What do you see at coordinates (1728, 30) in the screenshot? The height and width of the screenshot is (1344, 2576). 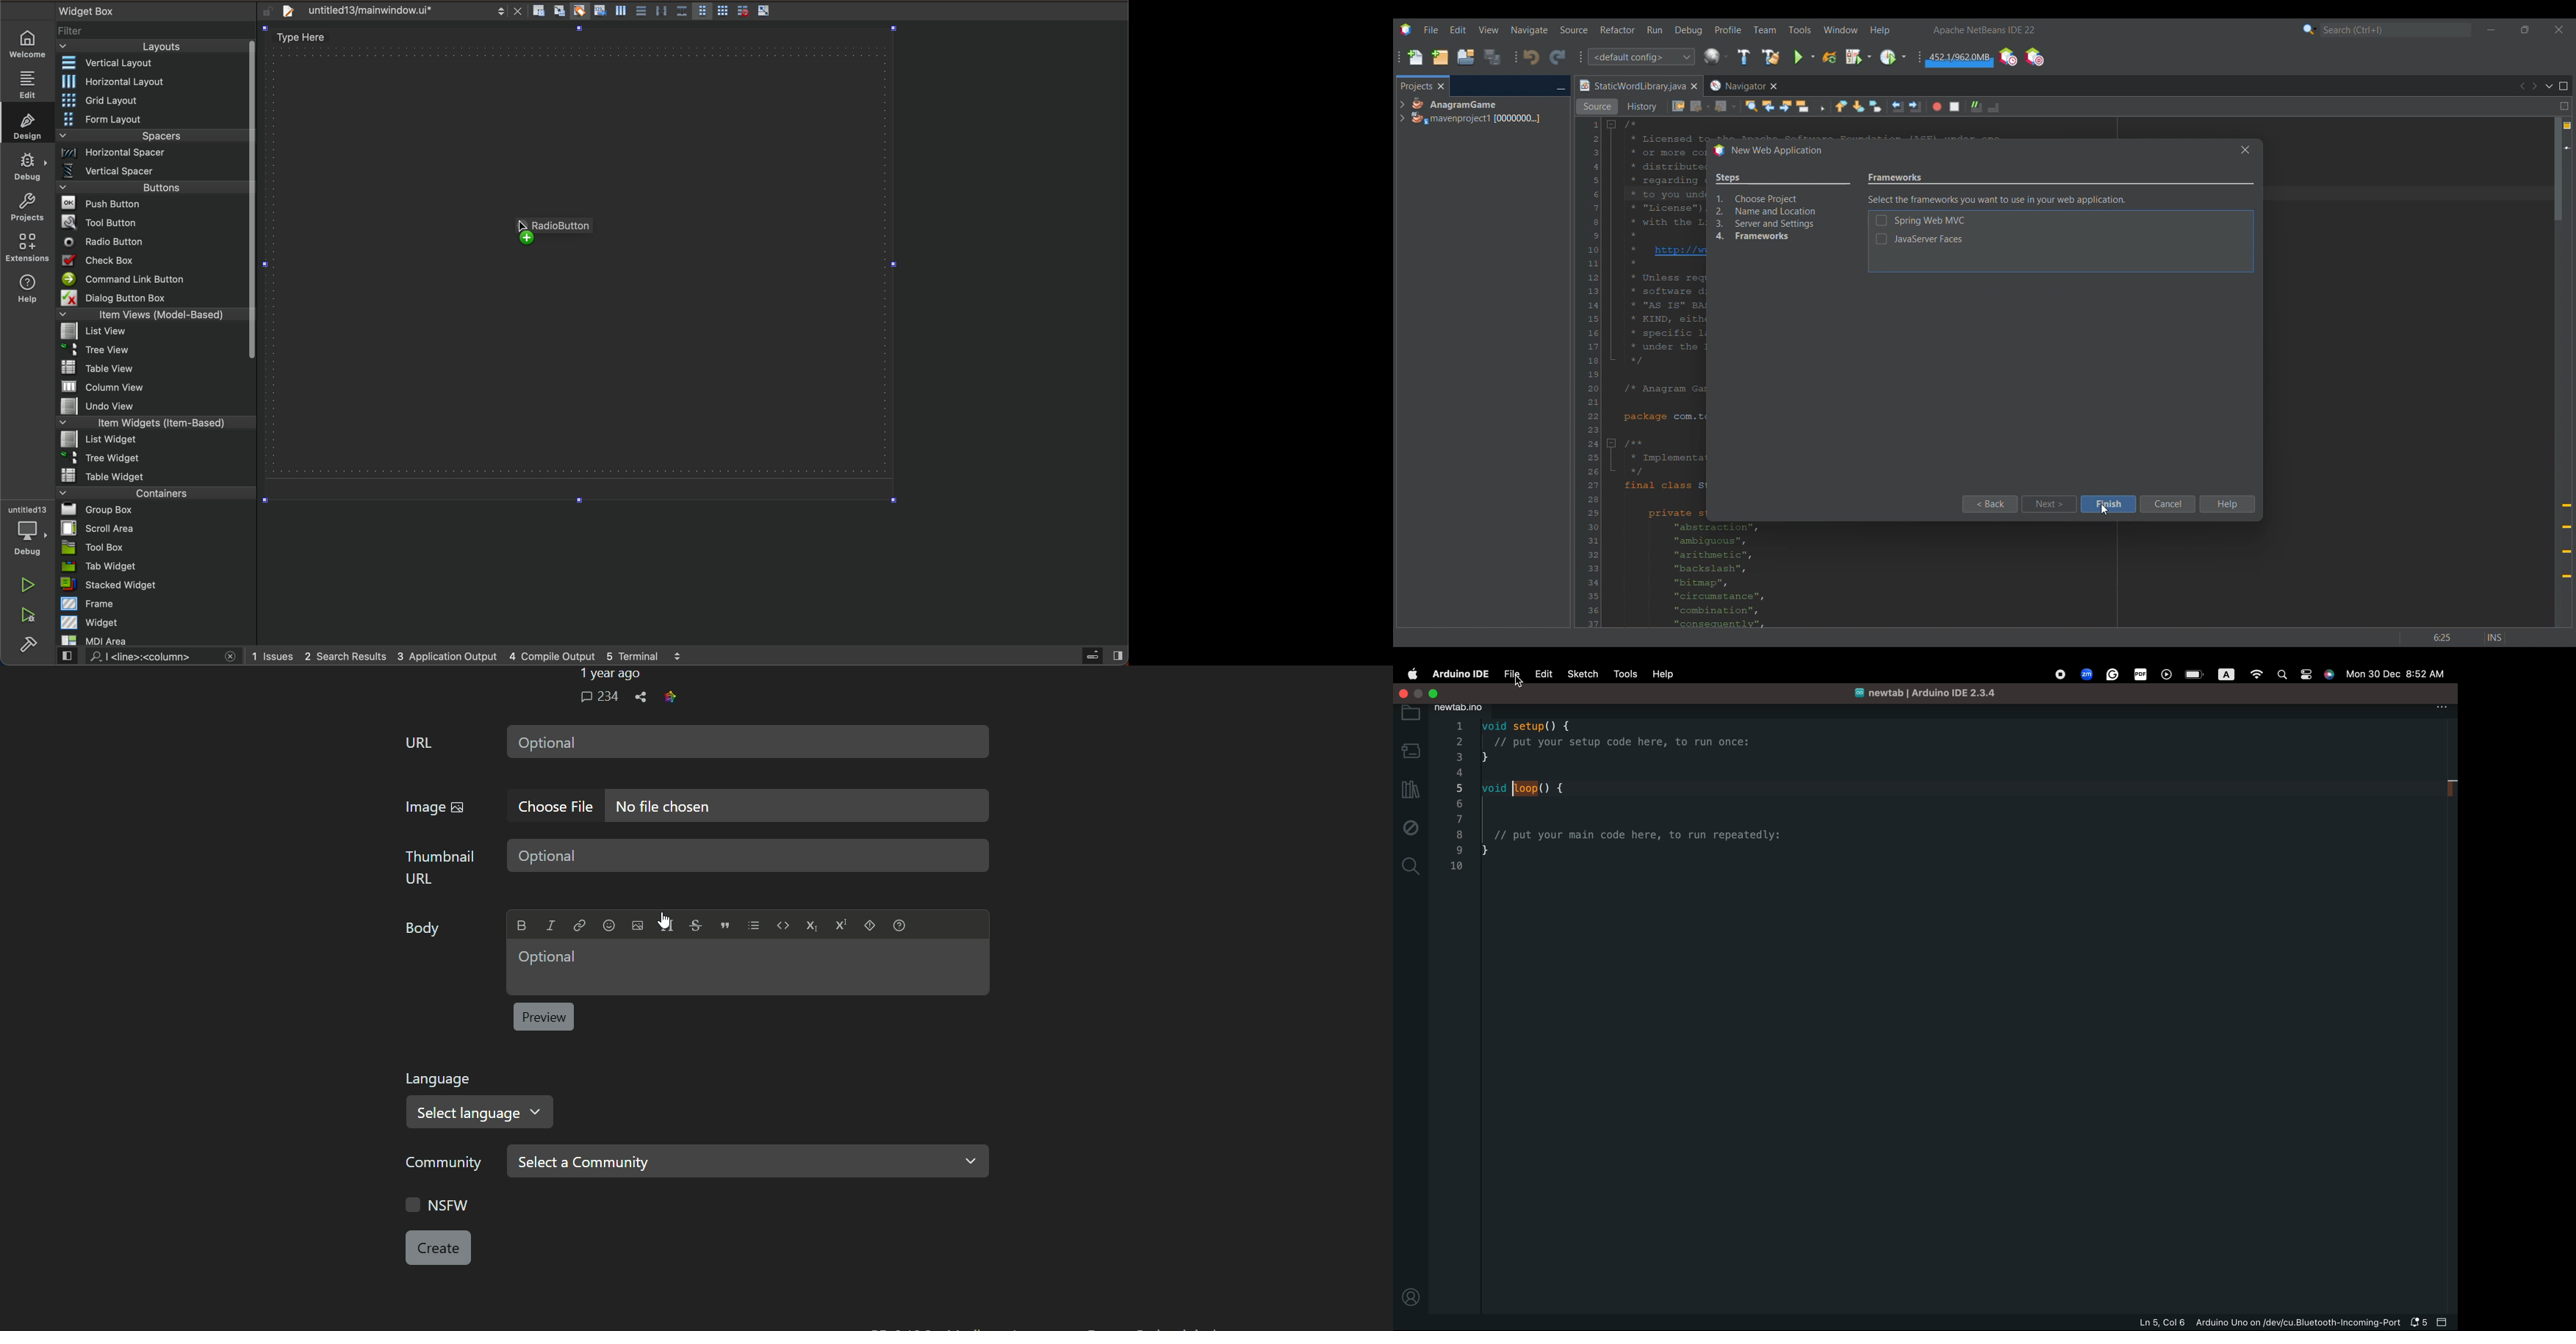 I see `Profile menu` at bounding box center [1728, 30].